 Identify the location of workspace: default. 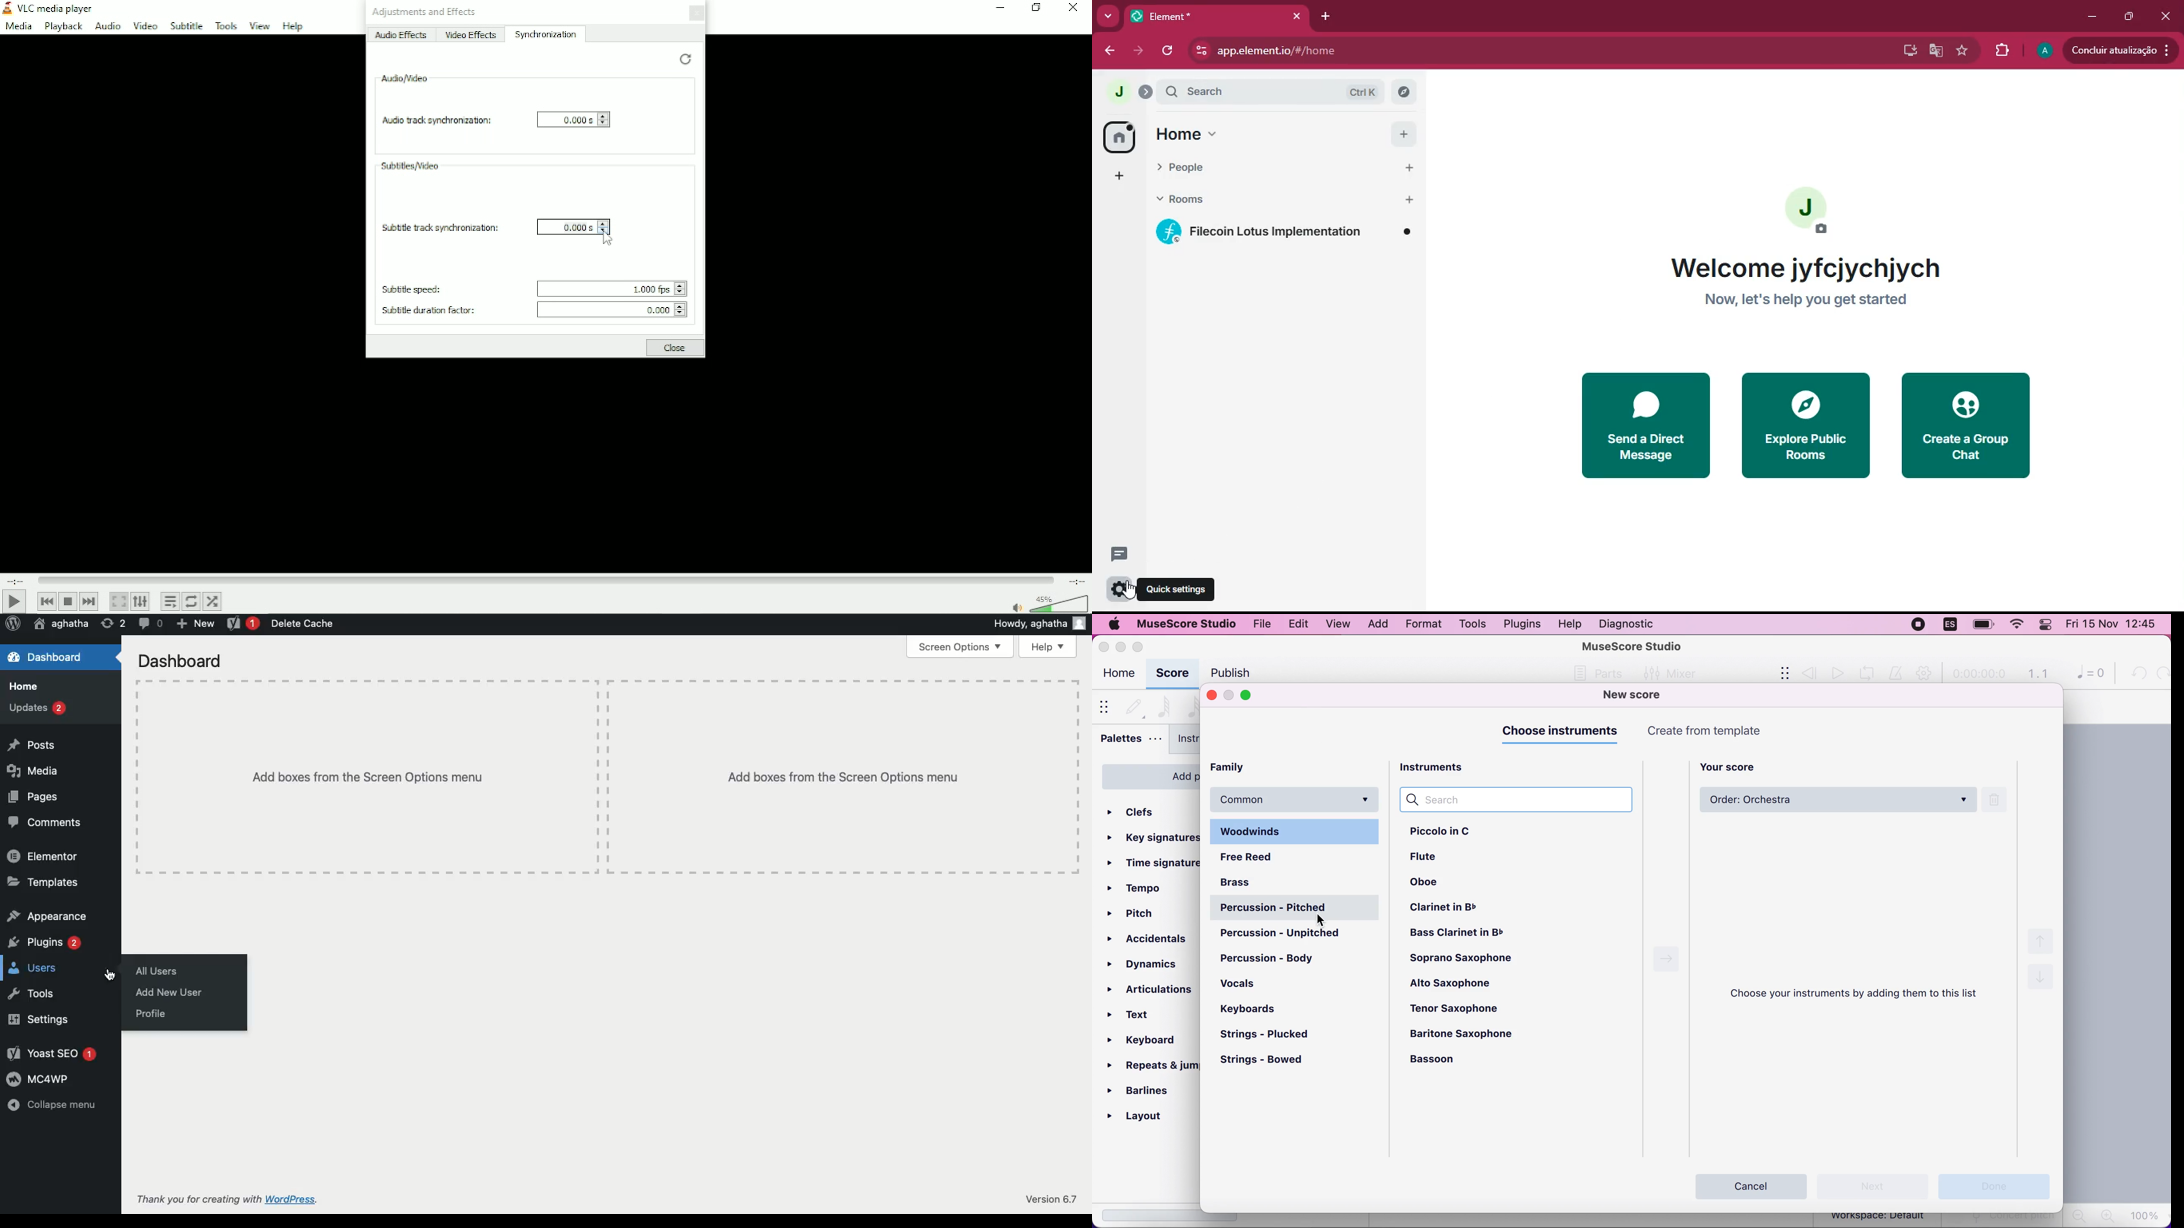
(1881, 1217).